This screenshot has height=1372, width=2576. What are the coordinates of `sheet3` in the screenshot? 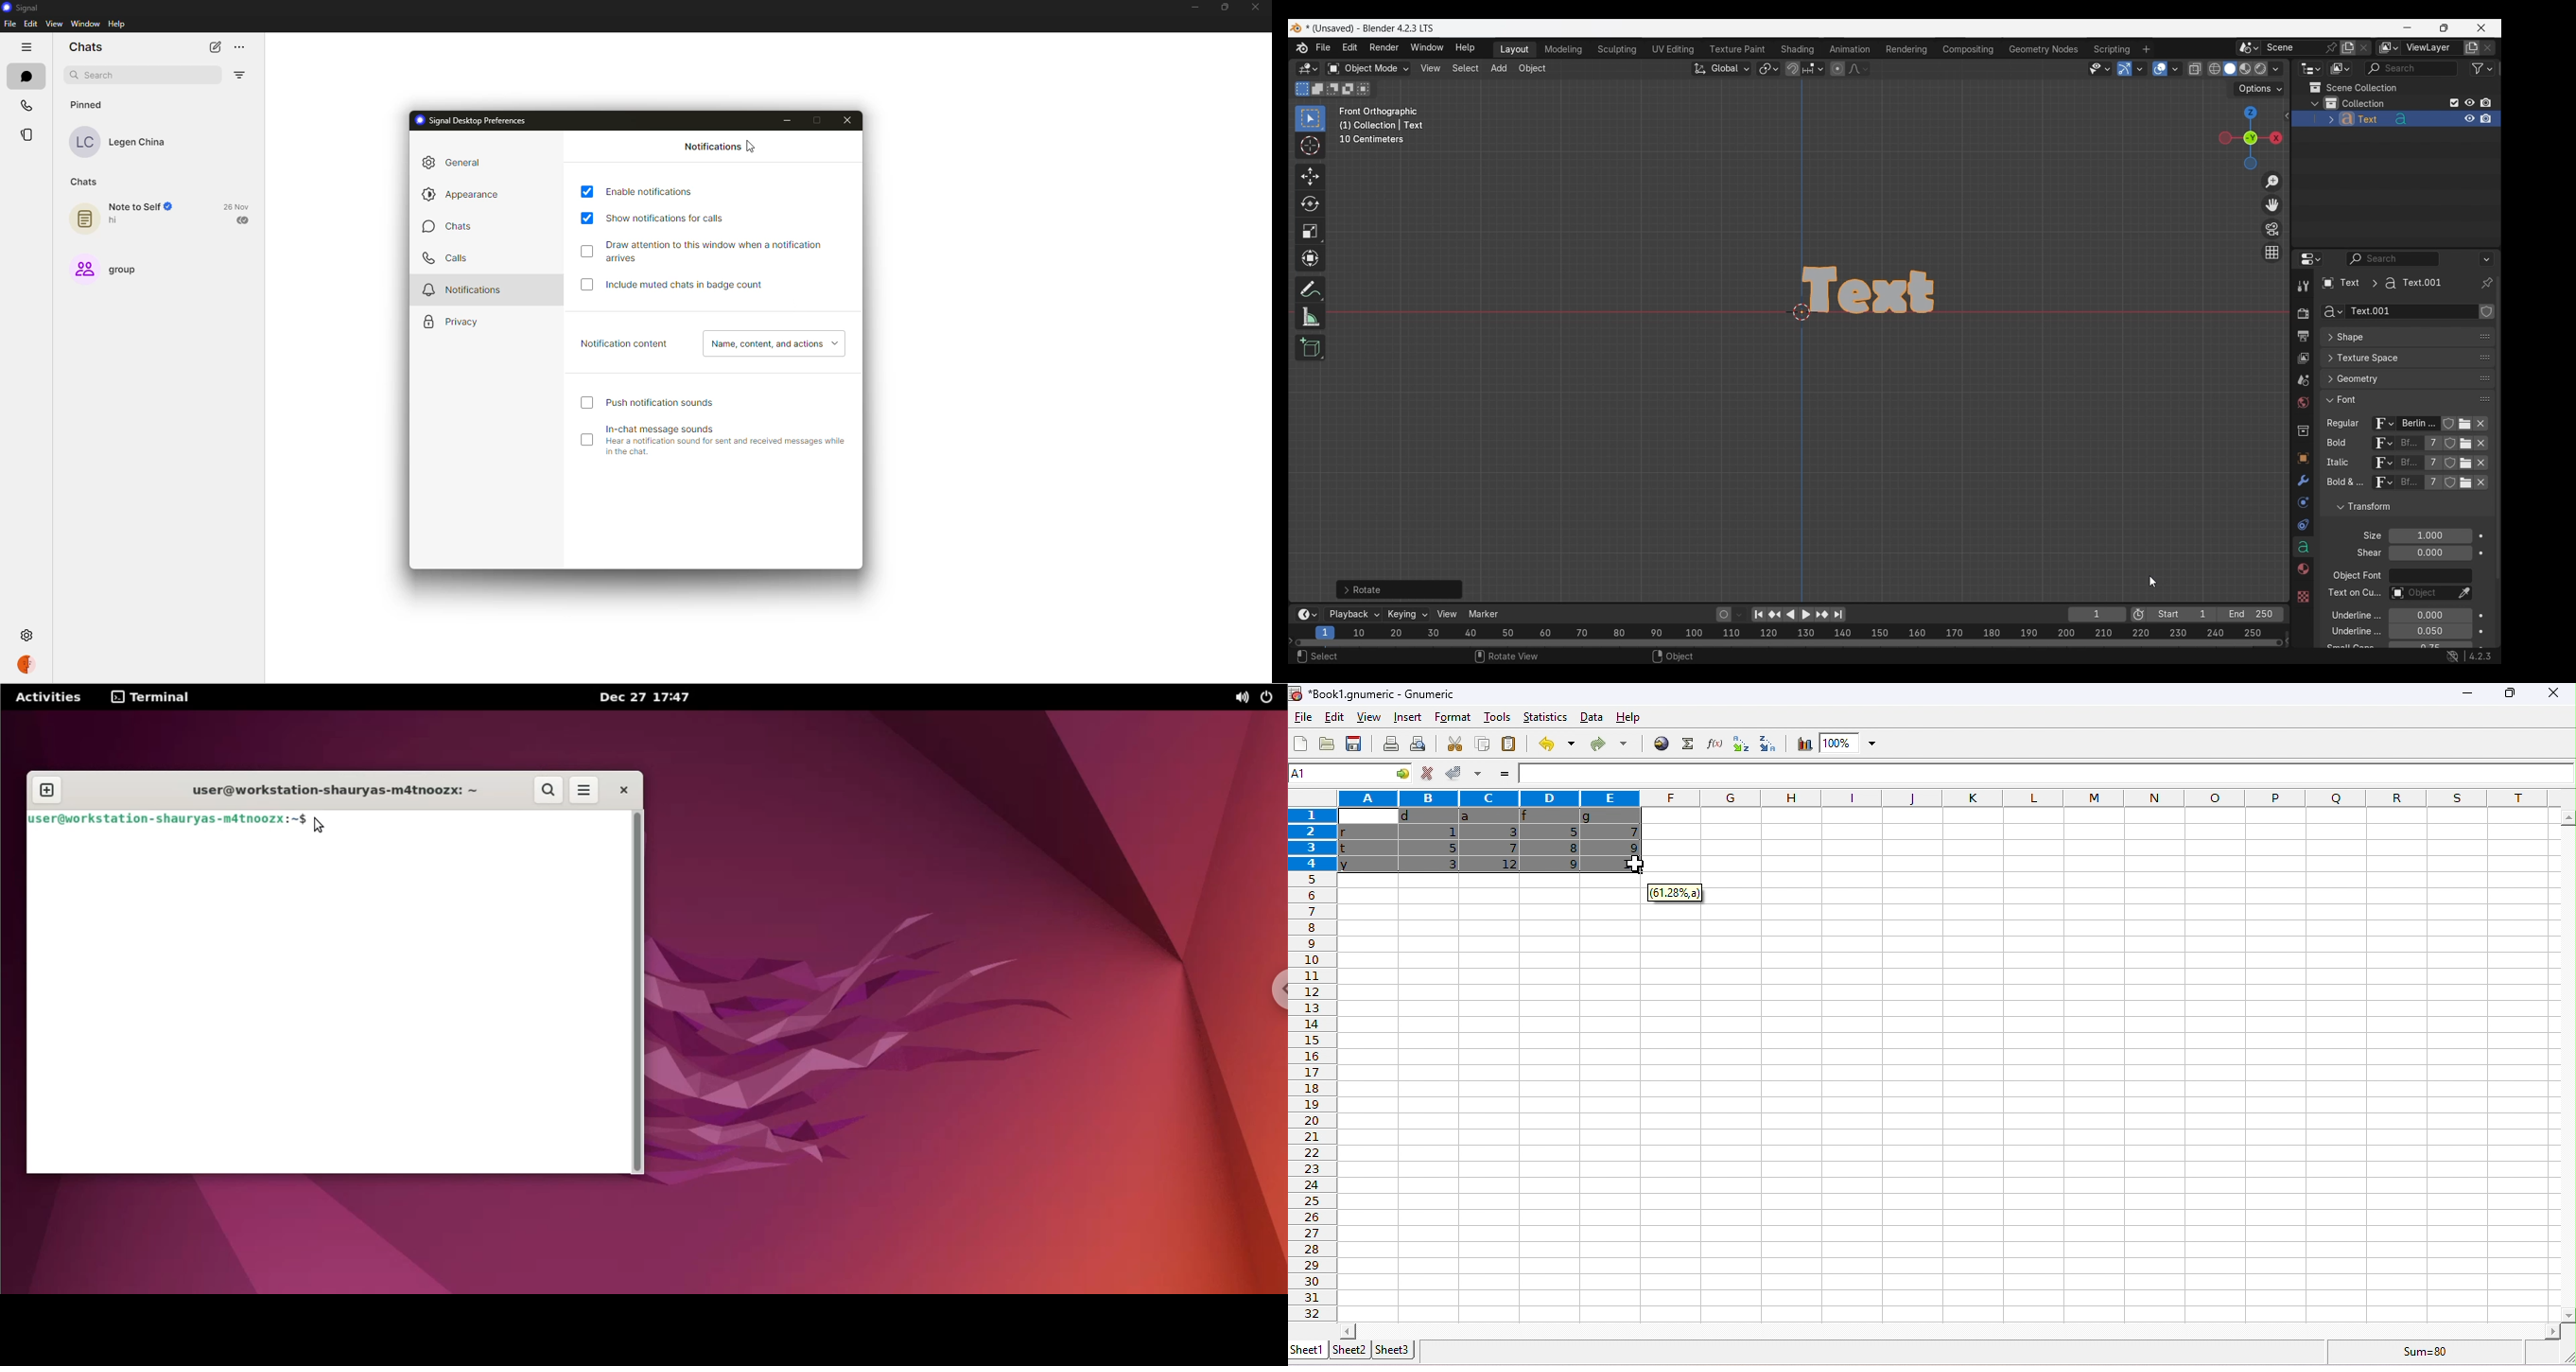 It's located at (1395, 1349).